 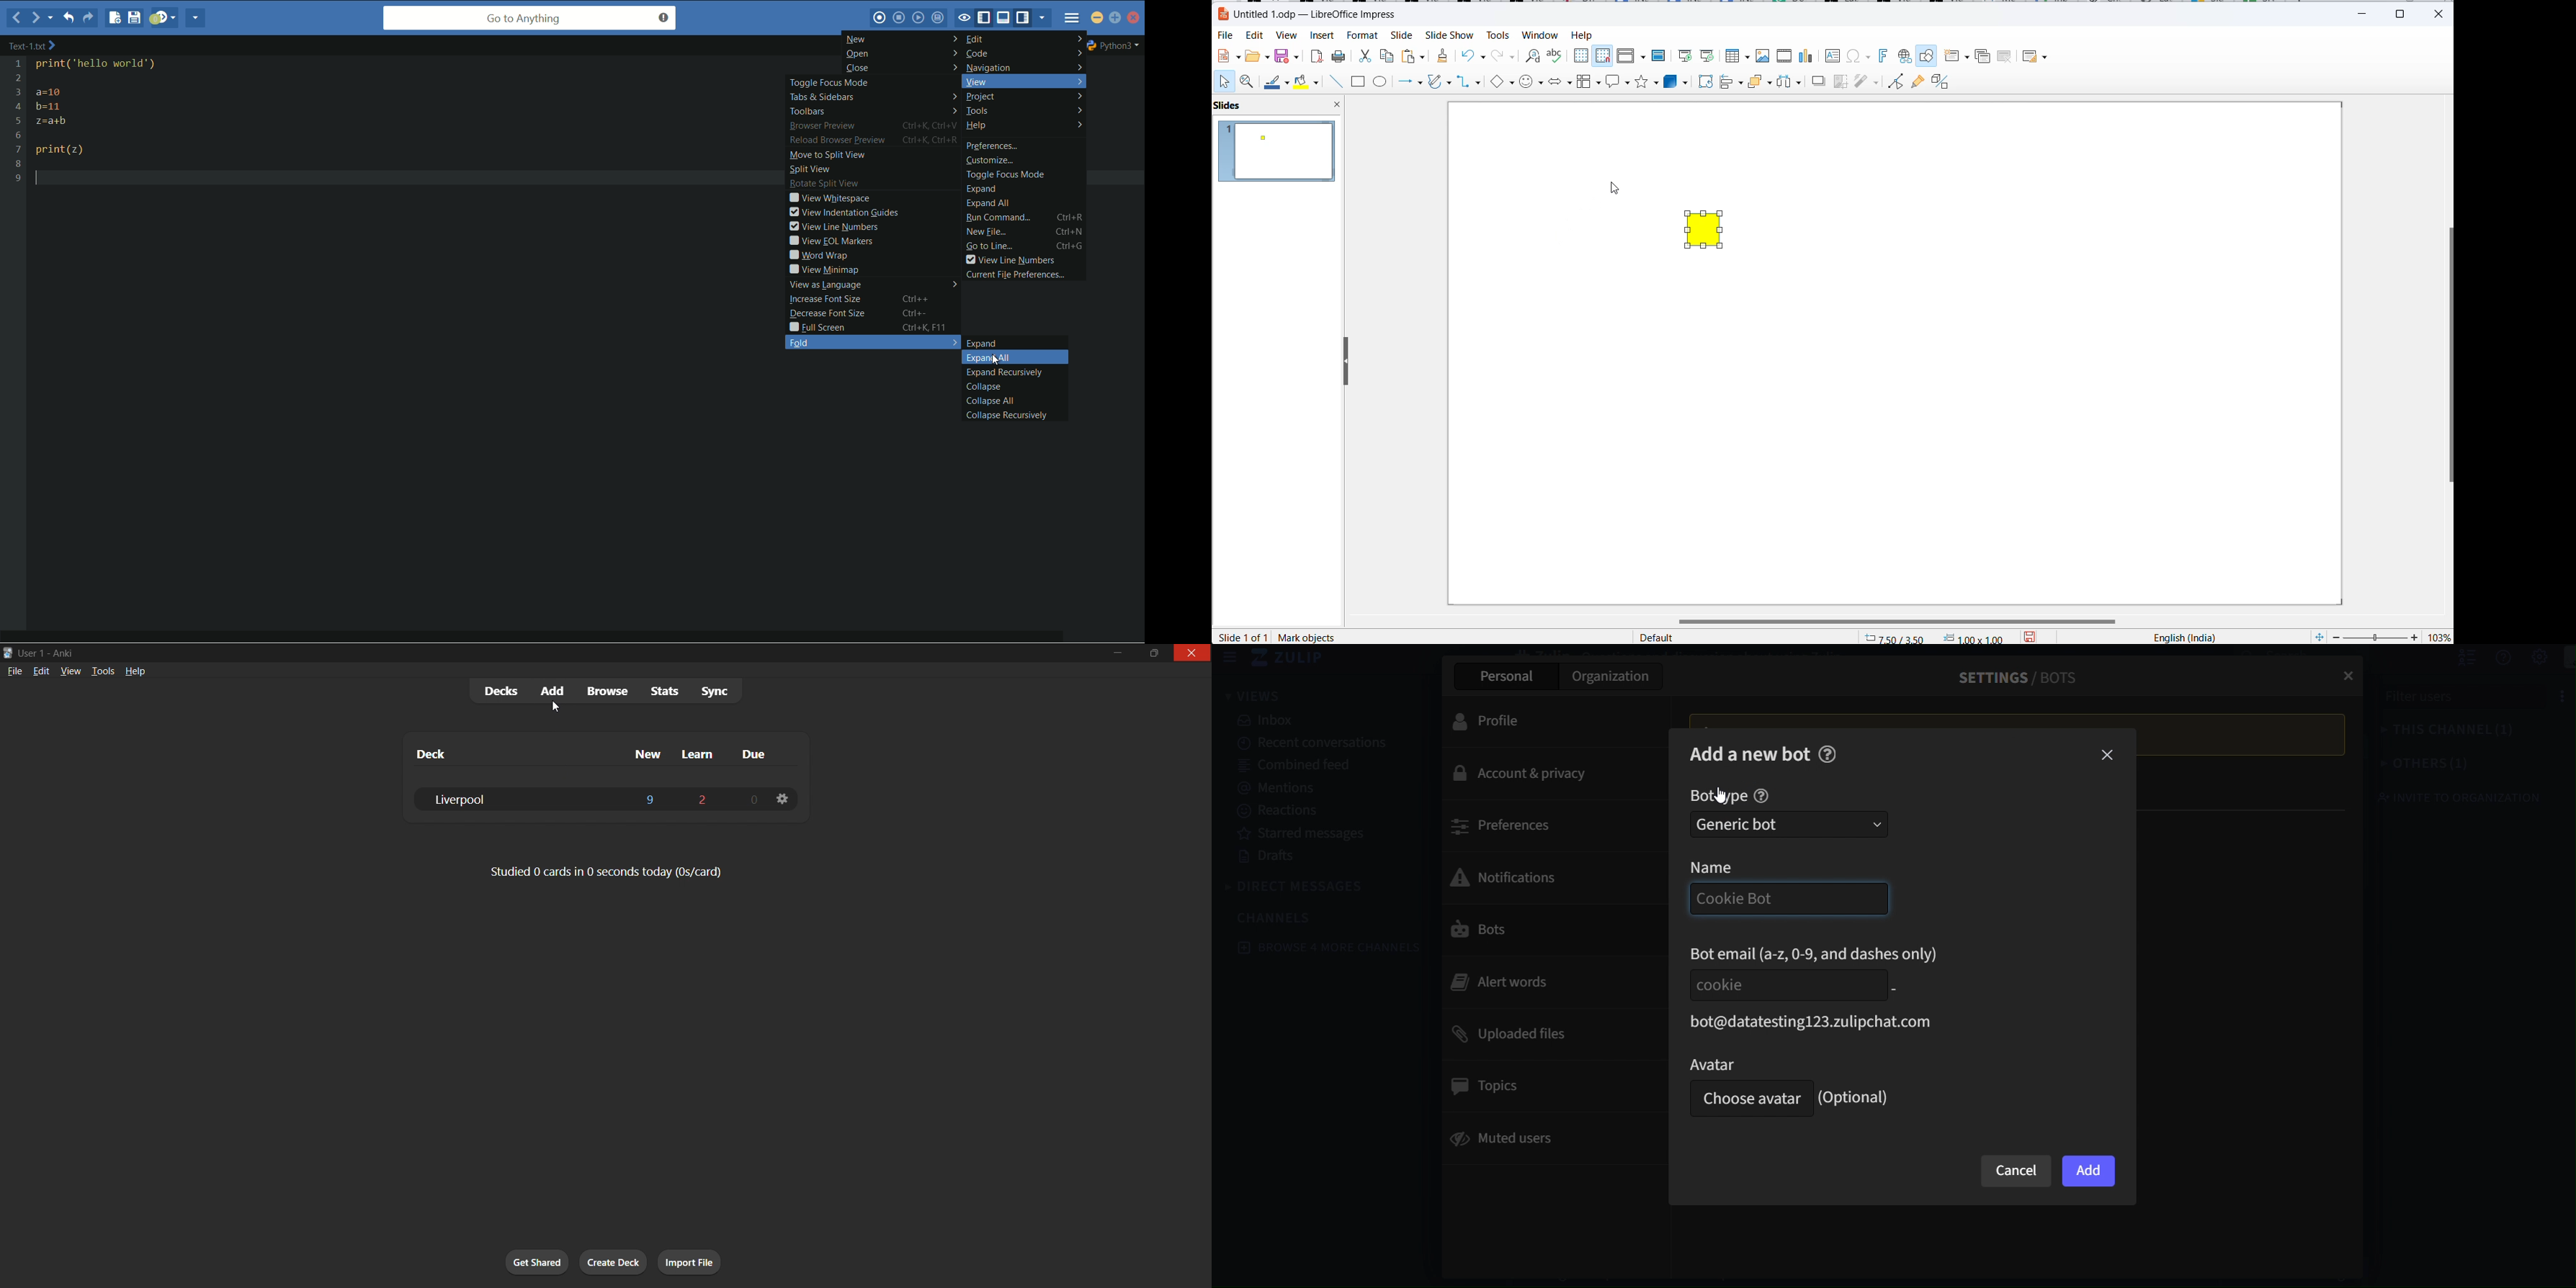 I want to click on file name, so click(x=1307, y=13).